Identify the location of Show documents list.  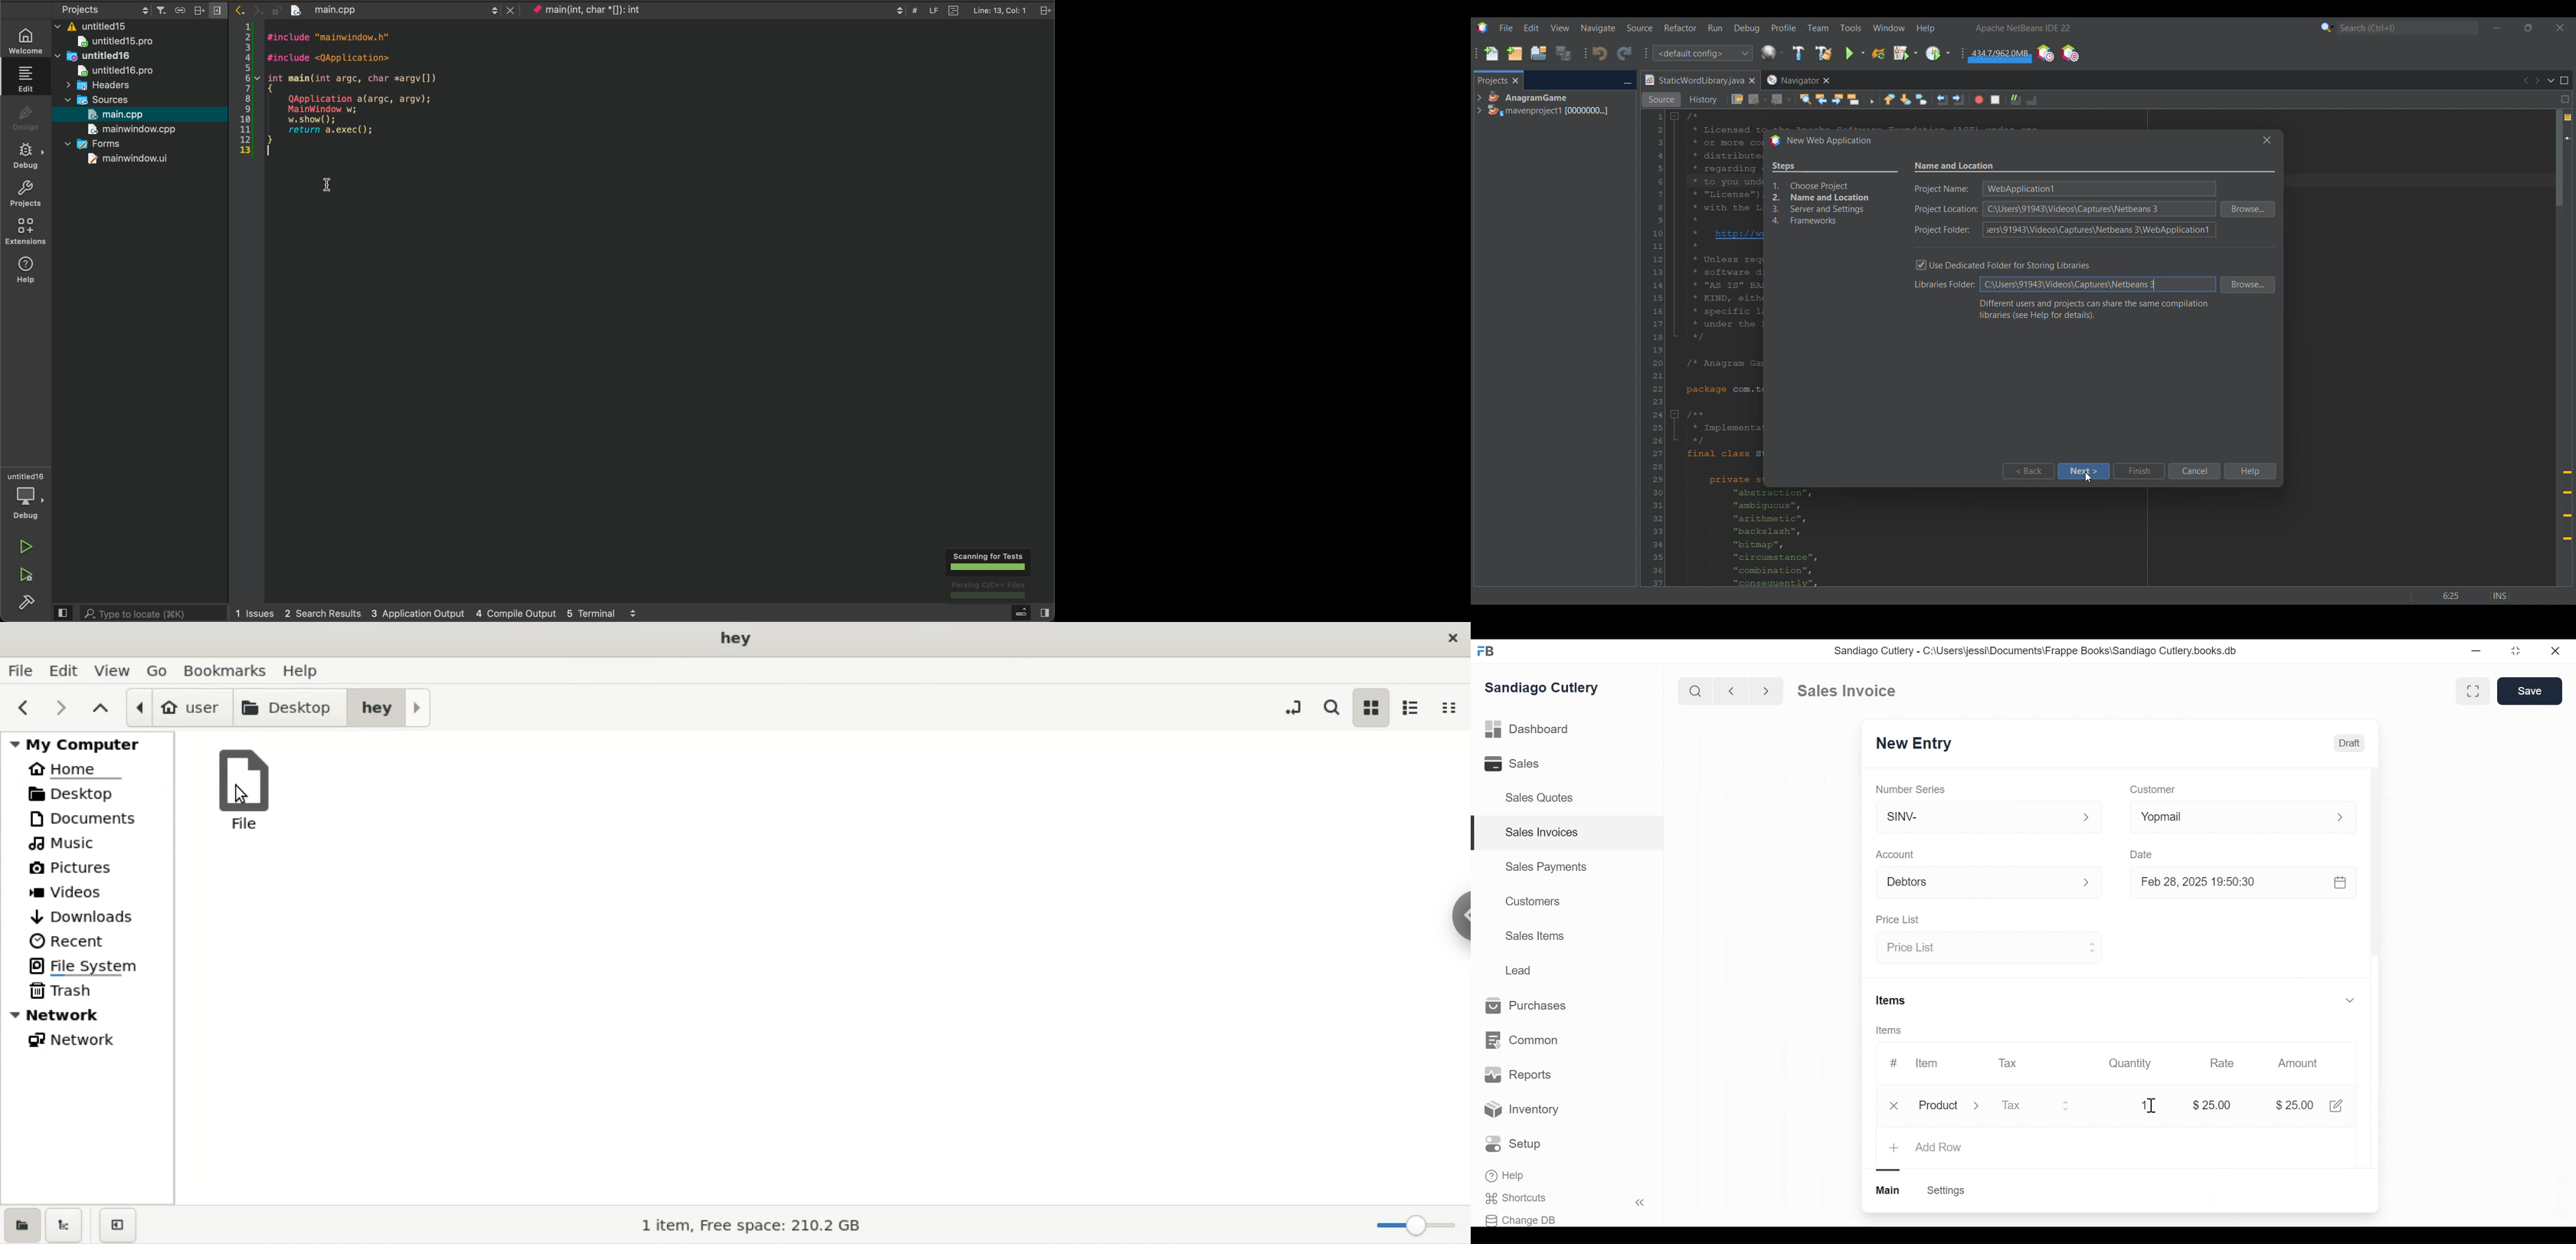
(2551, 80).